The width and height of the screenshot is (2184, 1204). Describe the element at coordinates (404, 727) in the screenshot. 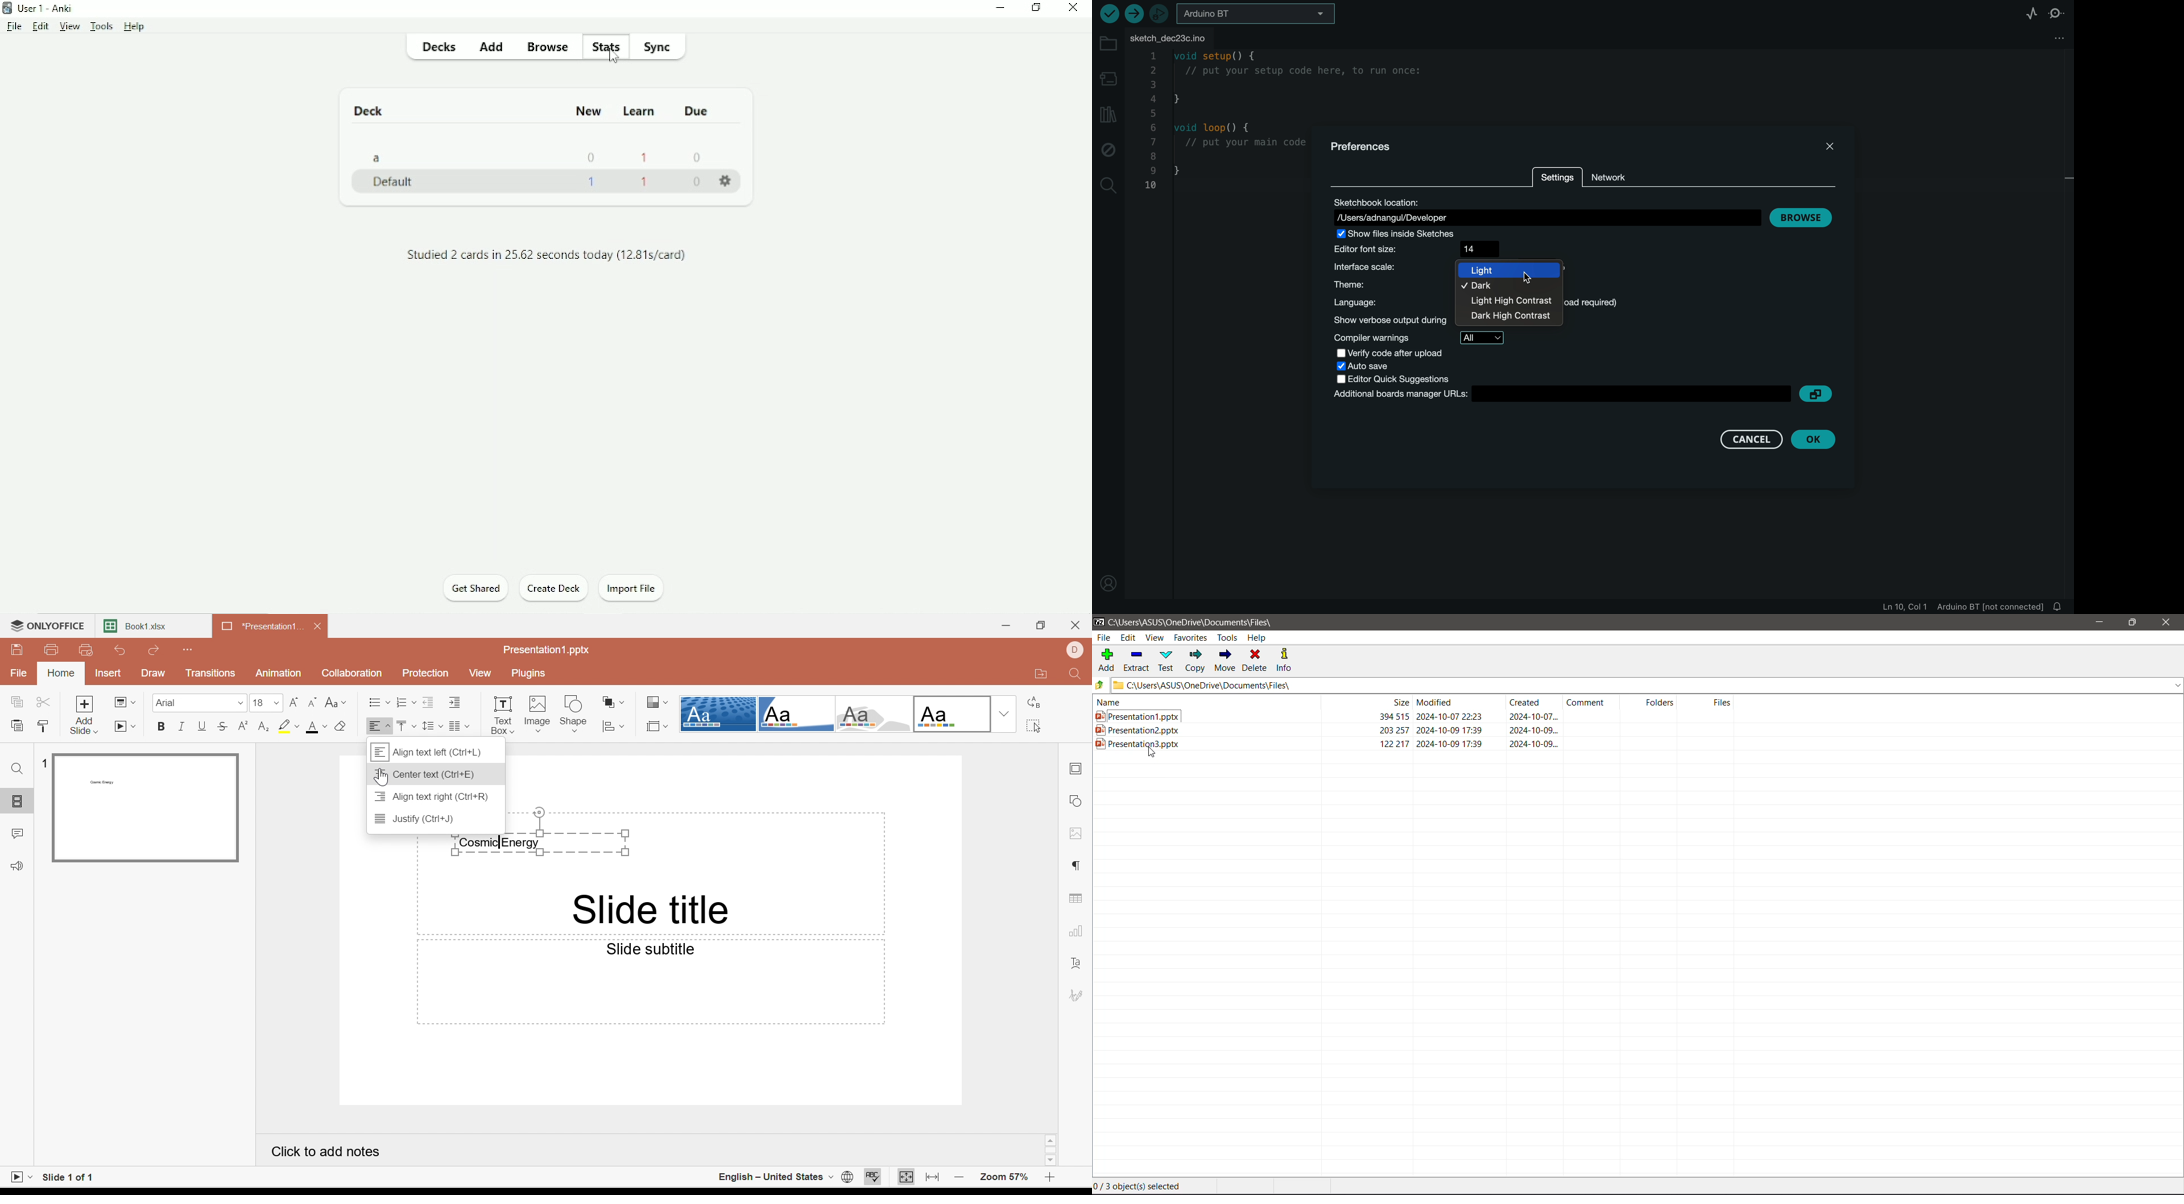

I see `Align Top` at that location.